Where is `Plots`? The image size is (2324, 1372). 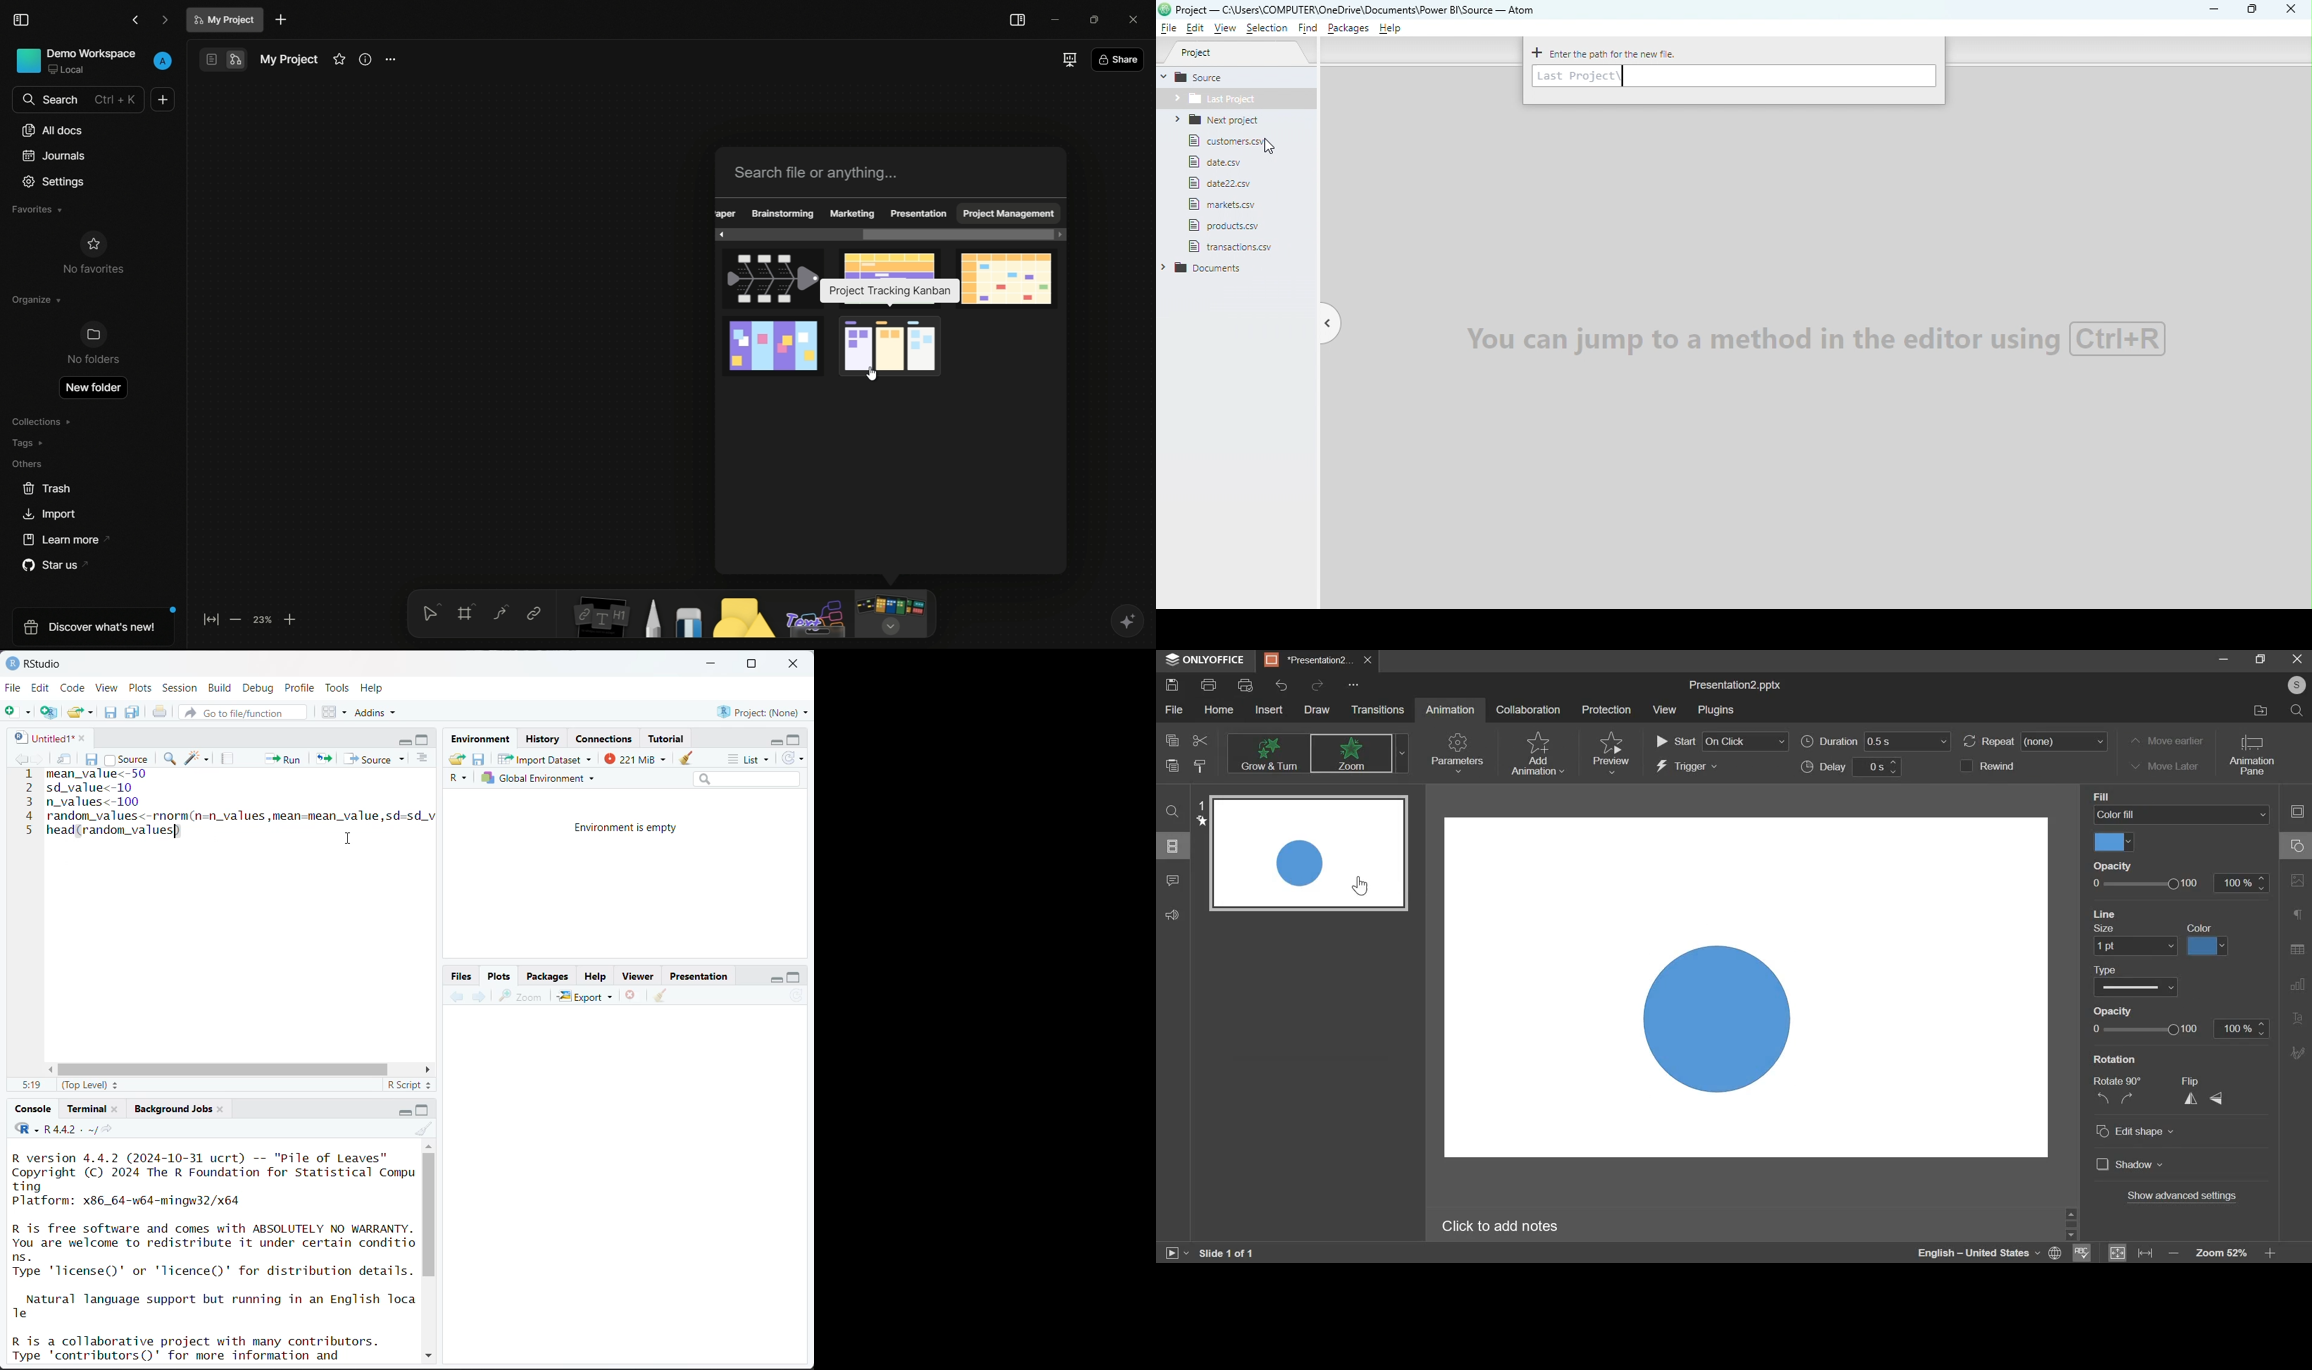 Plots is located at coordinates (499, 975).